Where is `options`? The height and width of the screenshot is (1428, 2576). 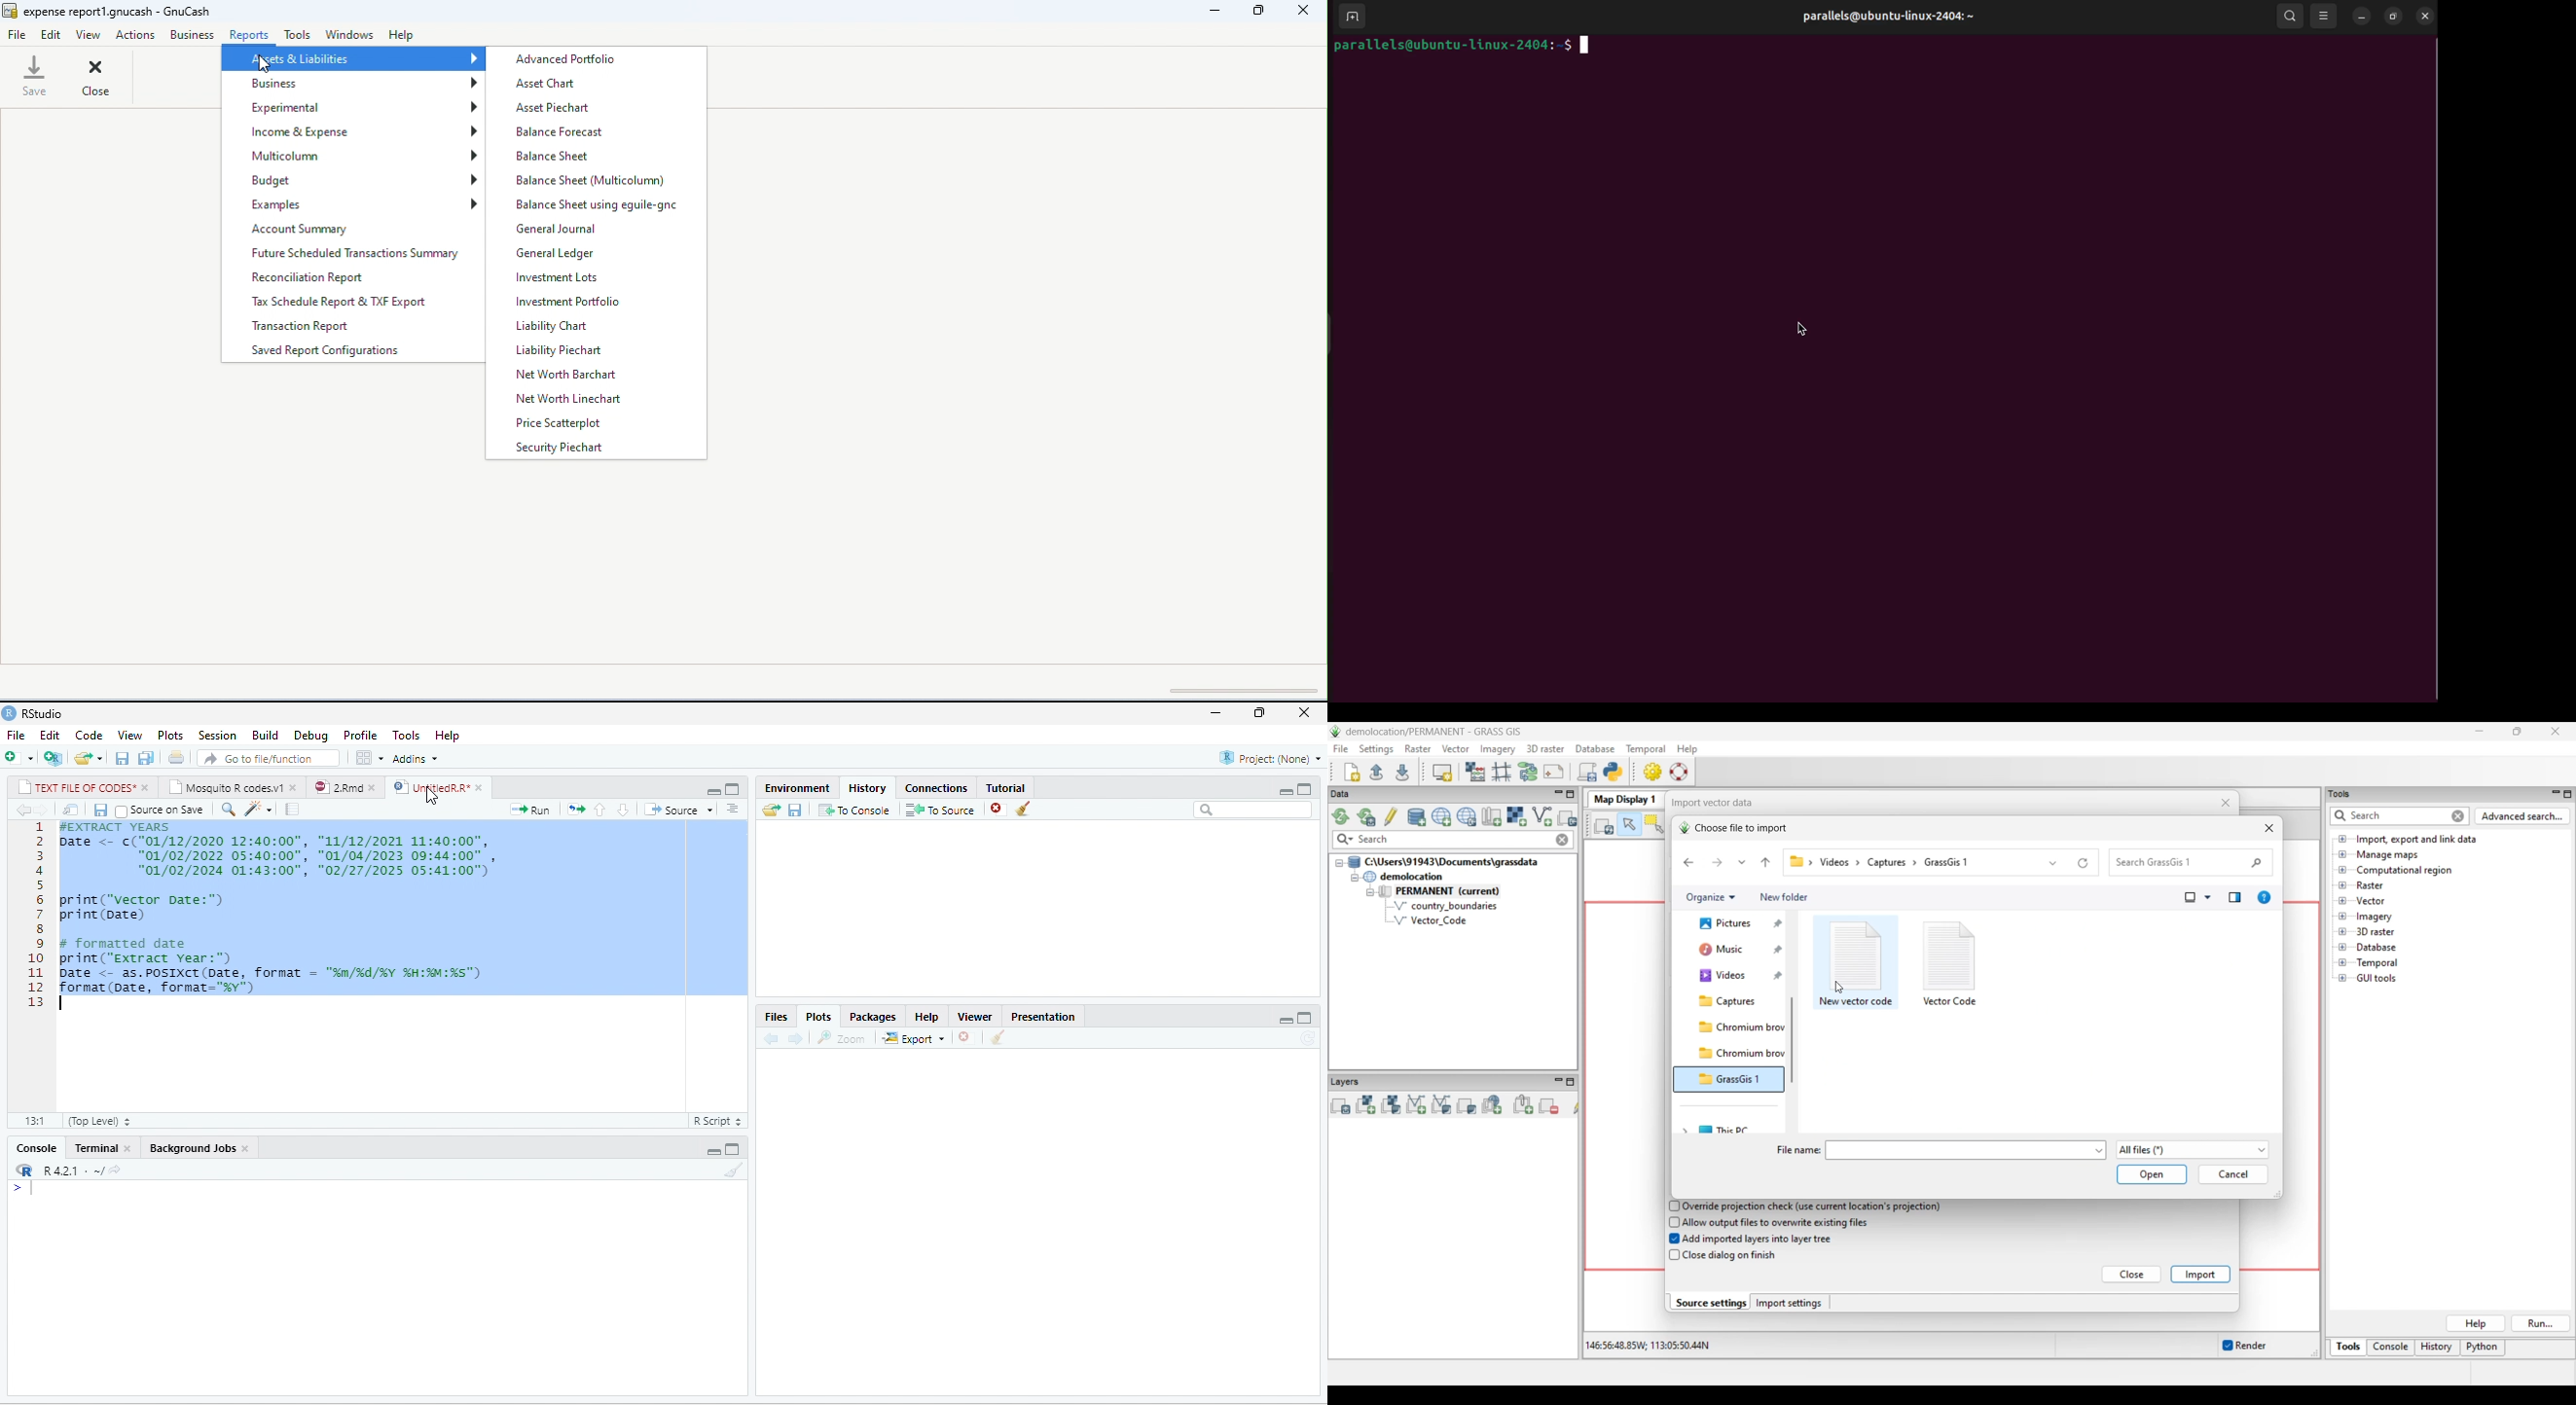 options is located at coordinates (732, 809).